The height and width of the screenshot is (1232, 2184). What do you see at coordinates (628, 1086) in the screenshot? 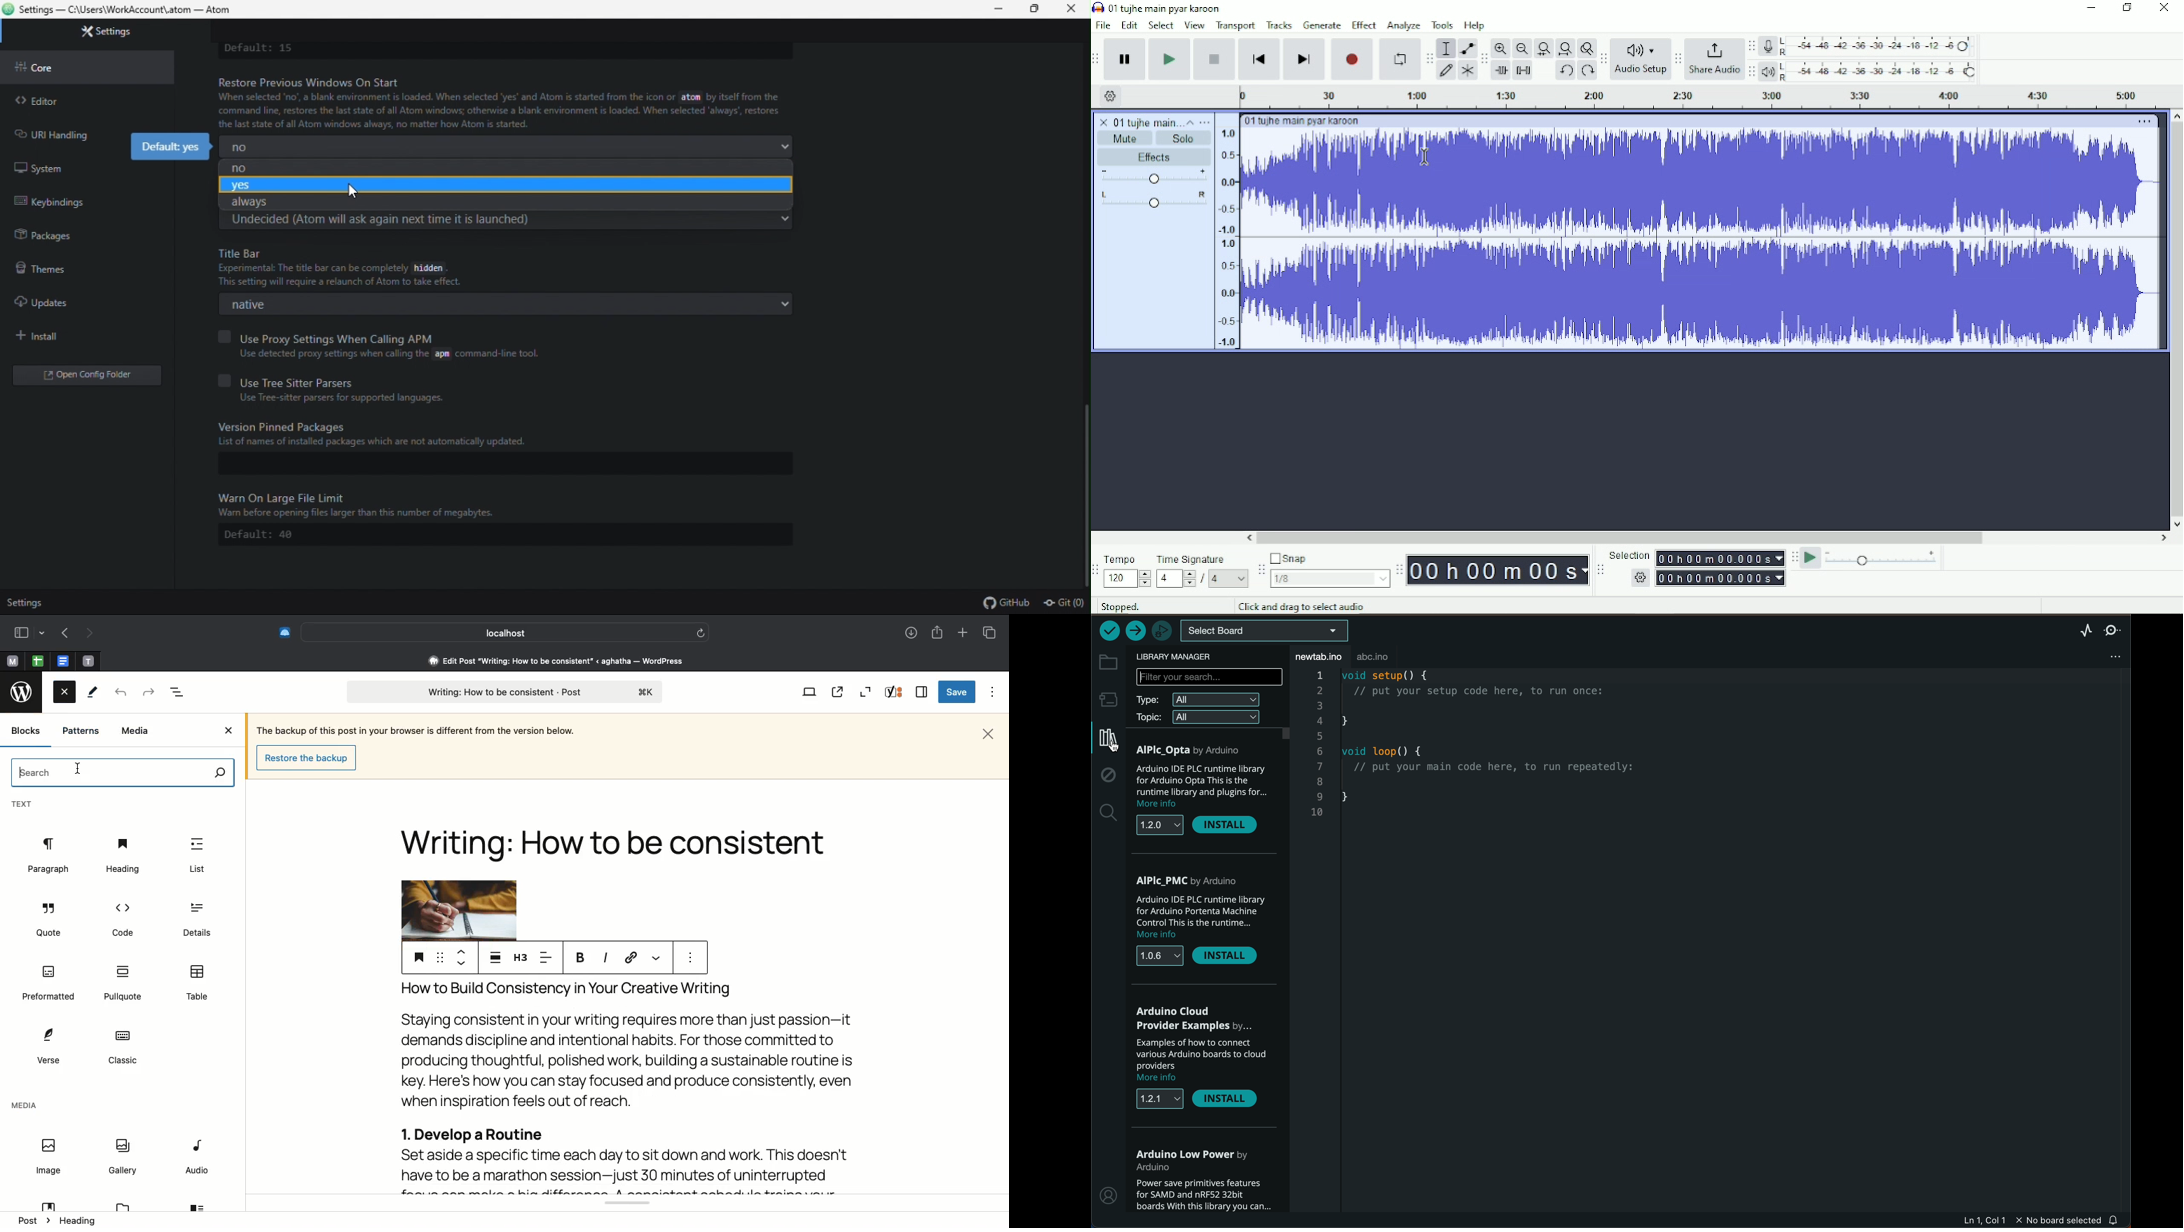
I see `Body` at bounding box center [628, 1086].